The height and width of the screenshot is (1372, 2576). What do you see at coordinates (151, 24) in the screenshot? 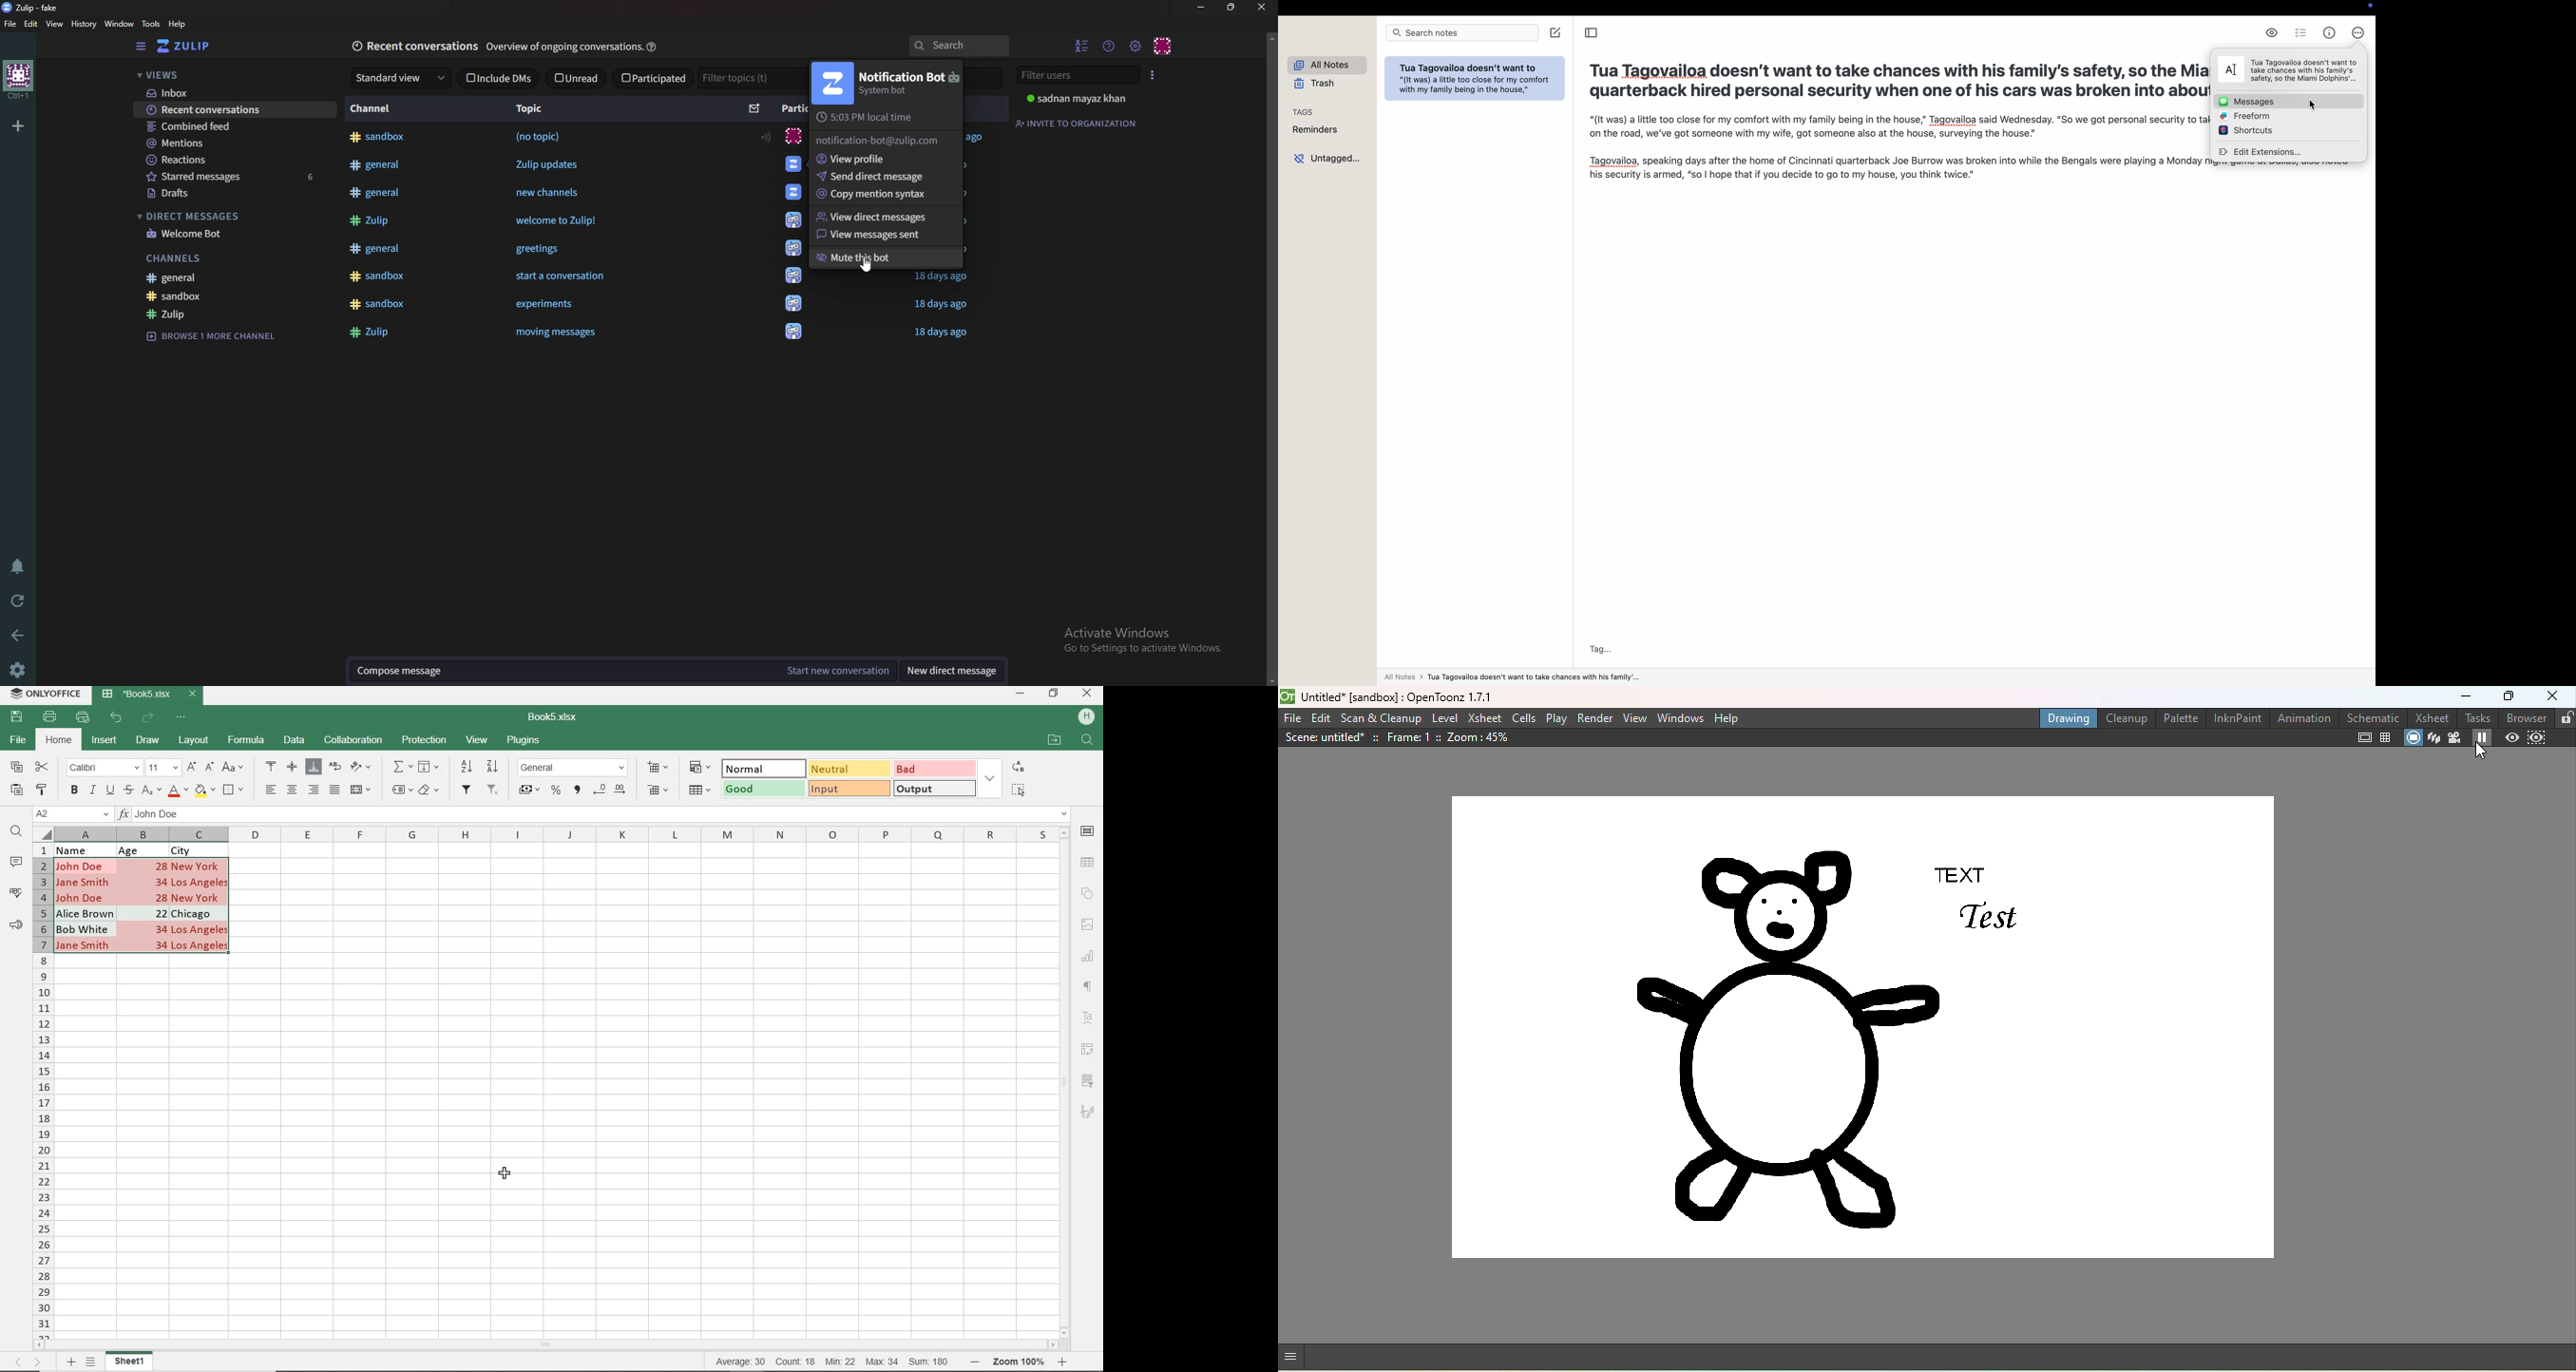
I see `Tools` at bounding box center [151, 24].